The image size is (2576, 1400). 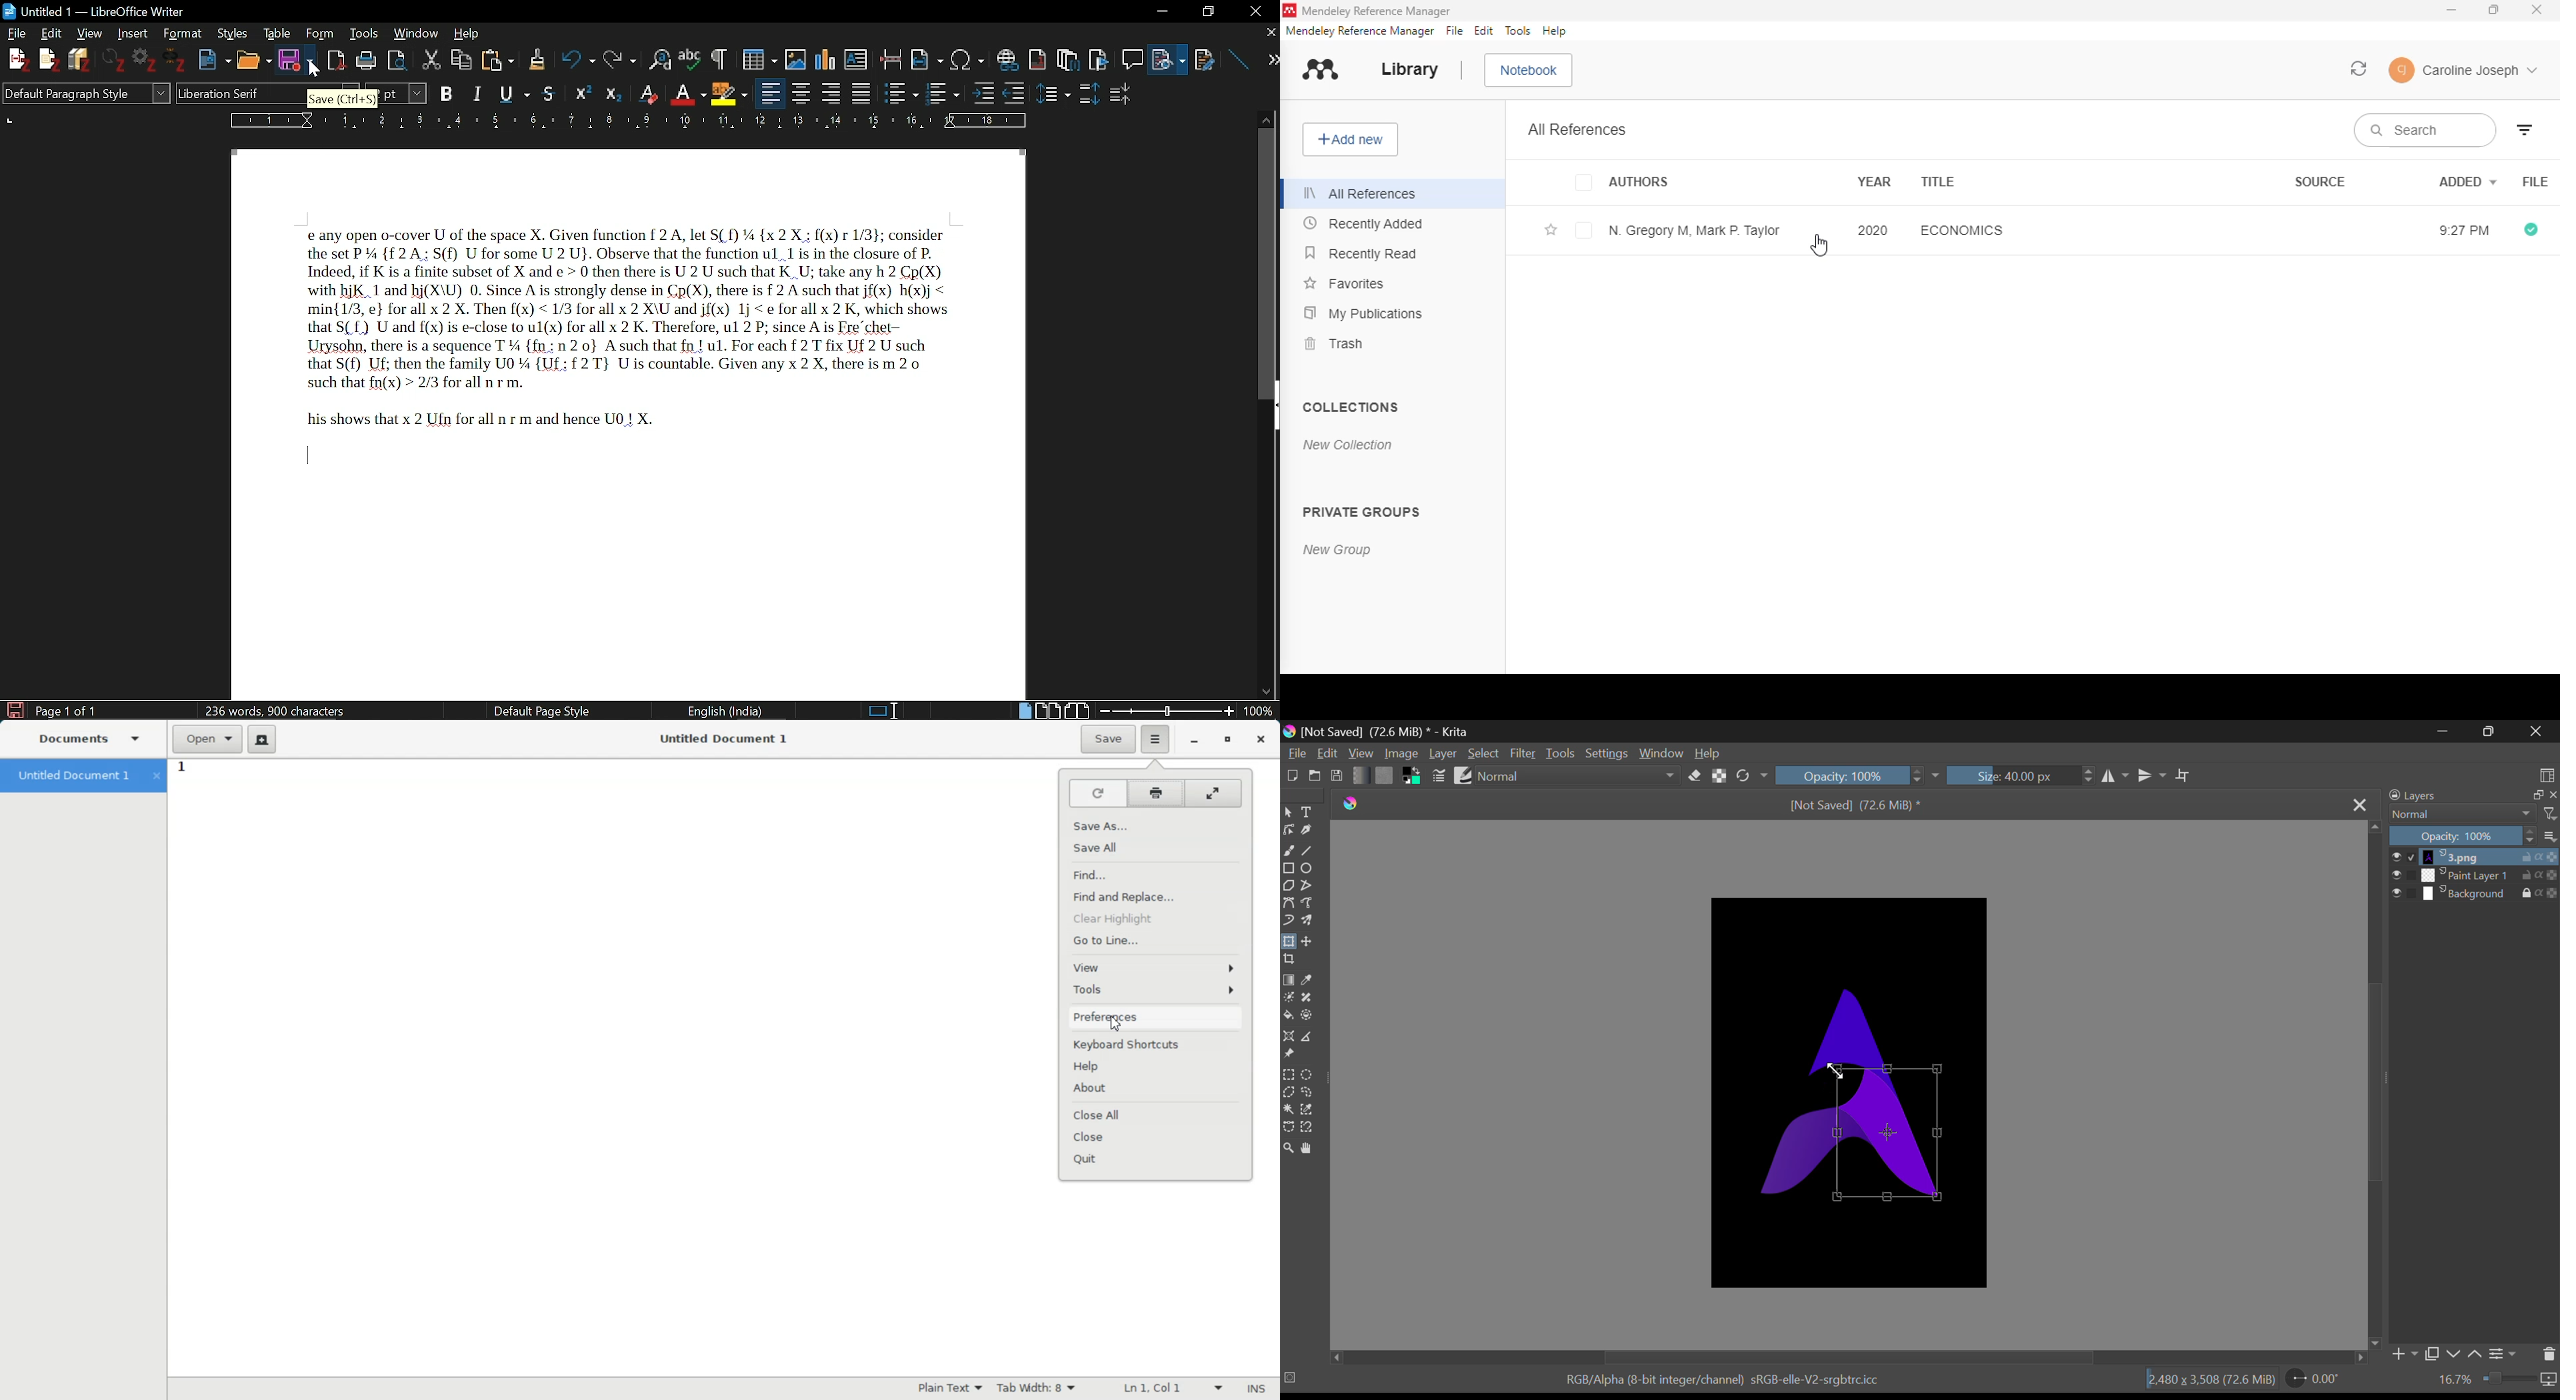 I want to click on Minimize, so click(x=2491, y=731).